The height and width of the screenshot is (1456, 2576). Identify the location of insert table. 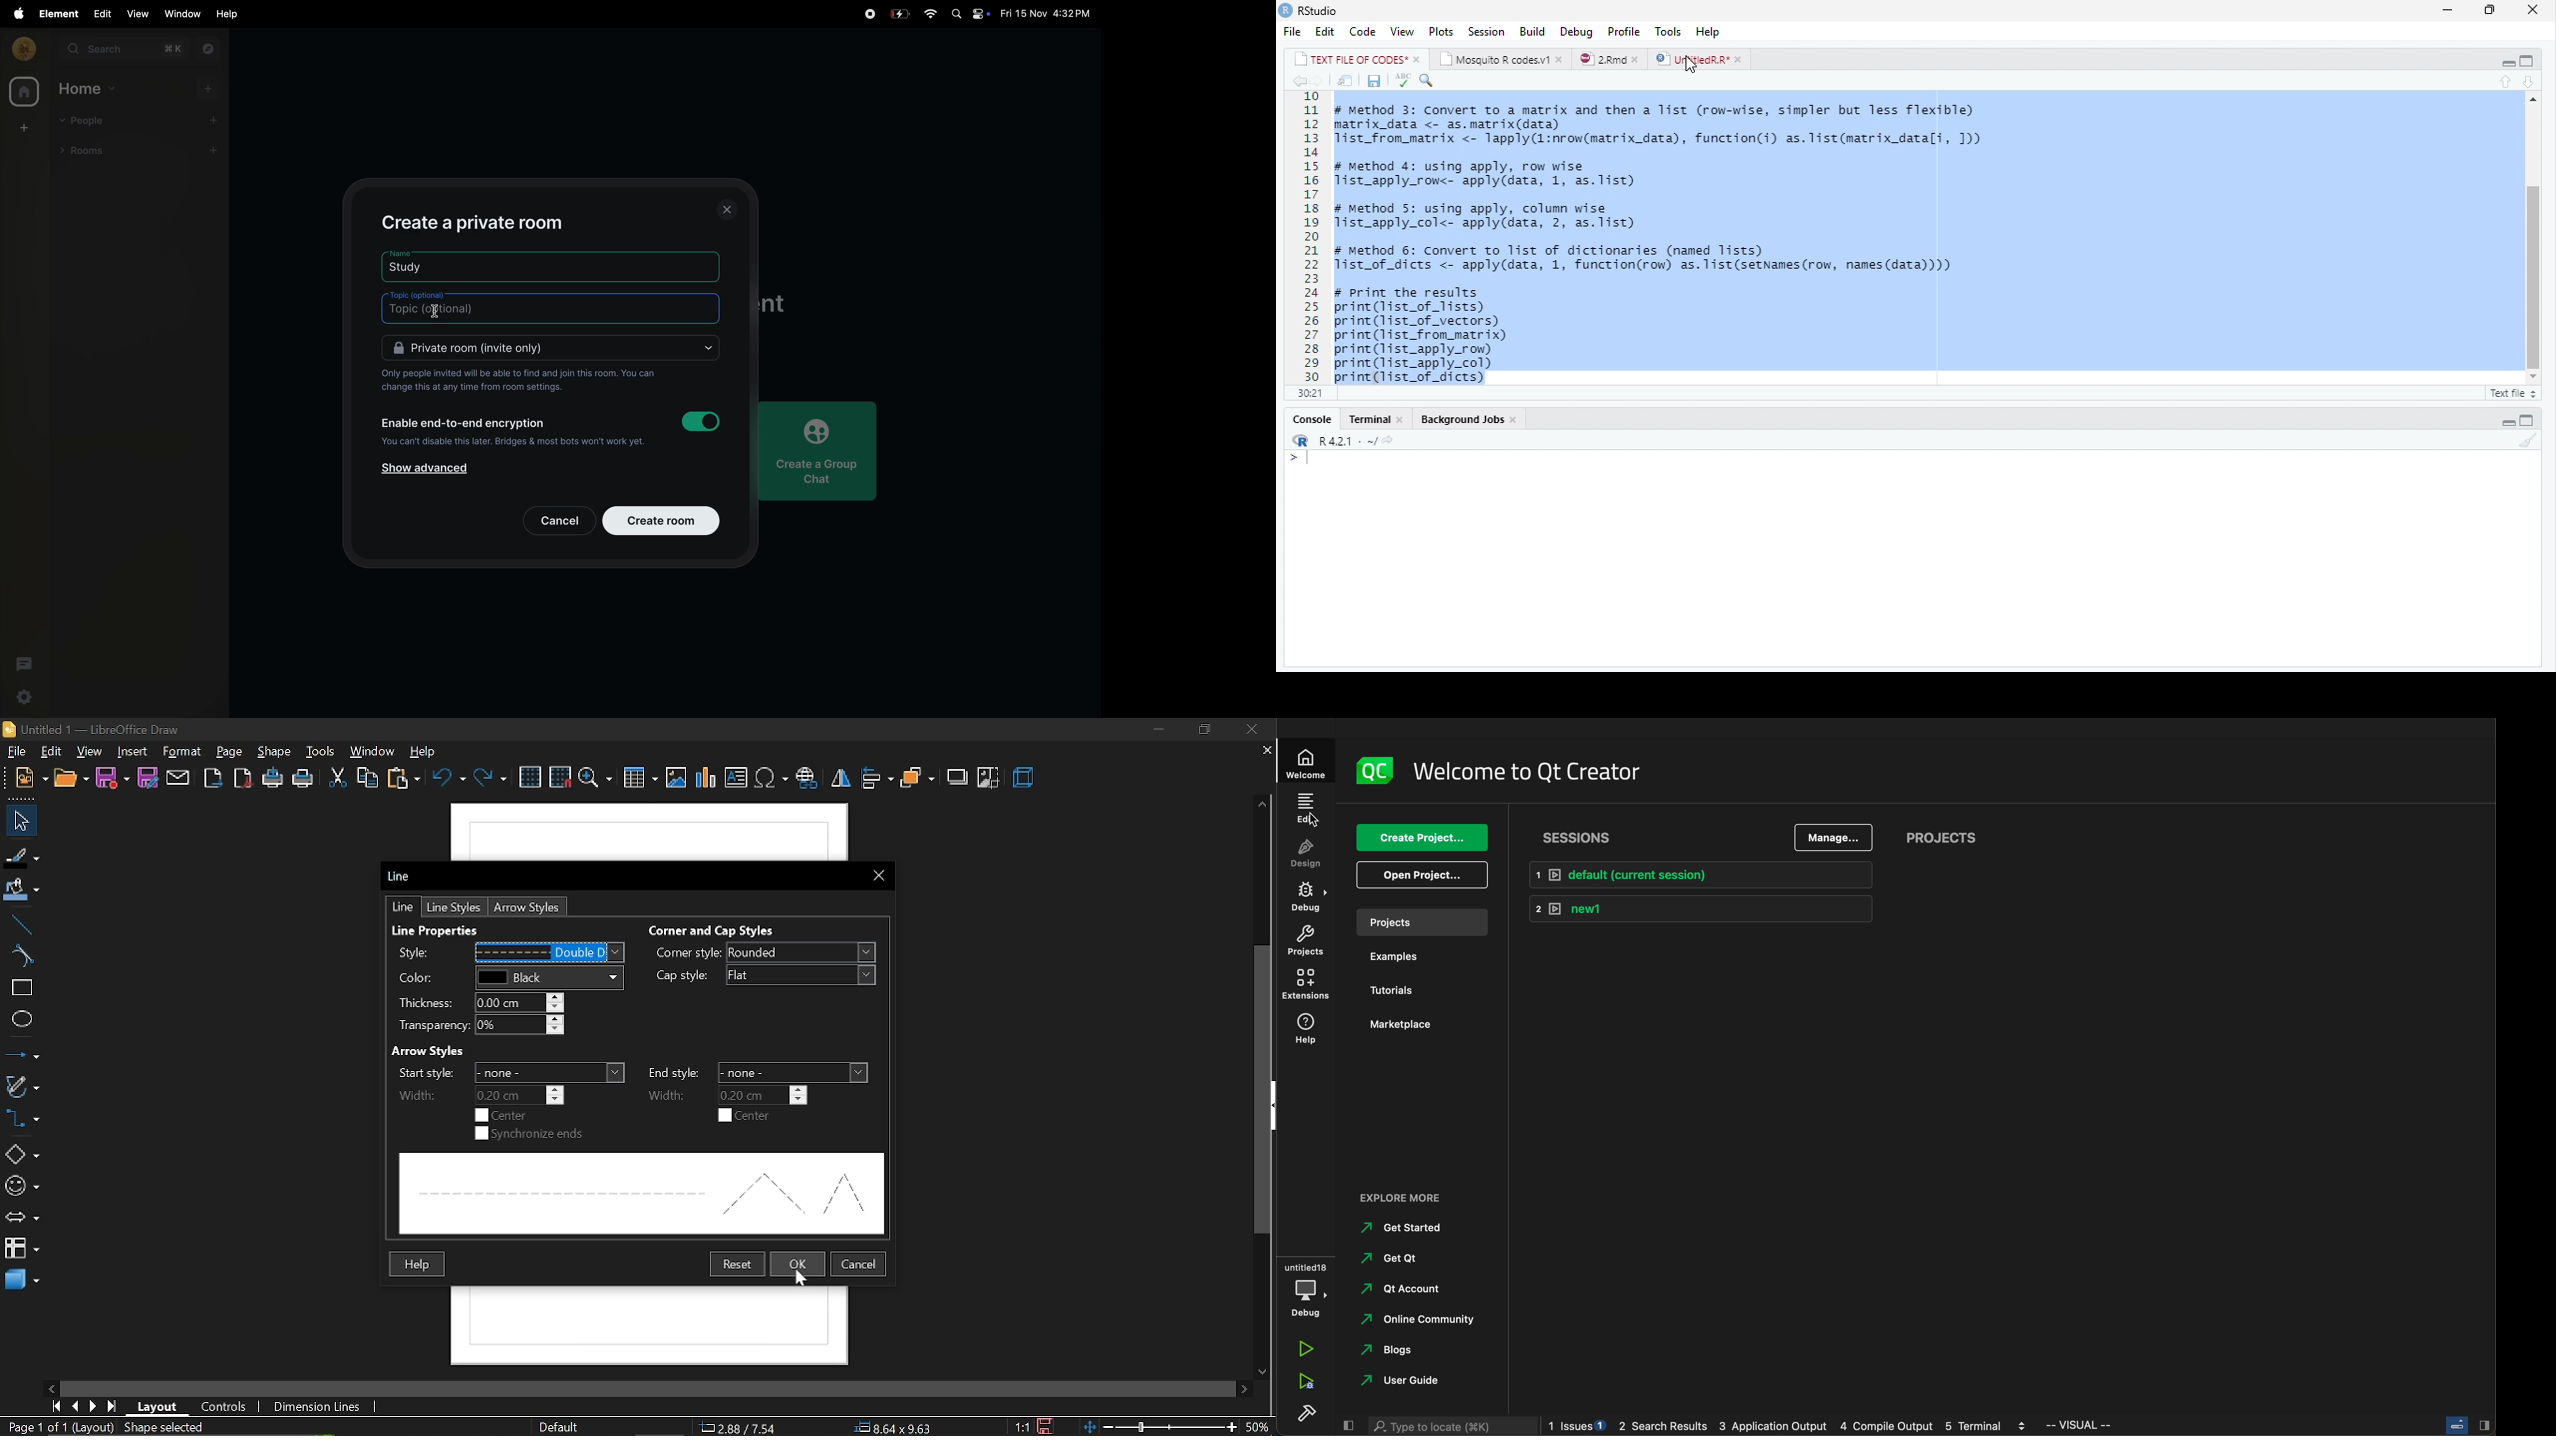
(640, 778).